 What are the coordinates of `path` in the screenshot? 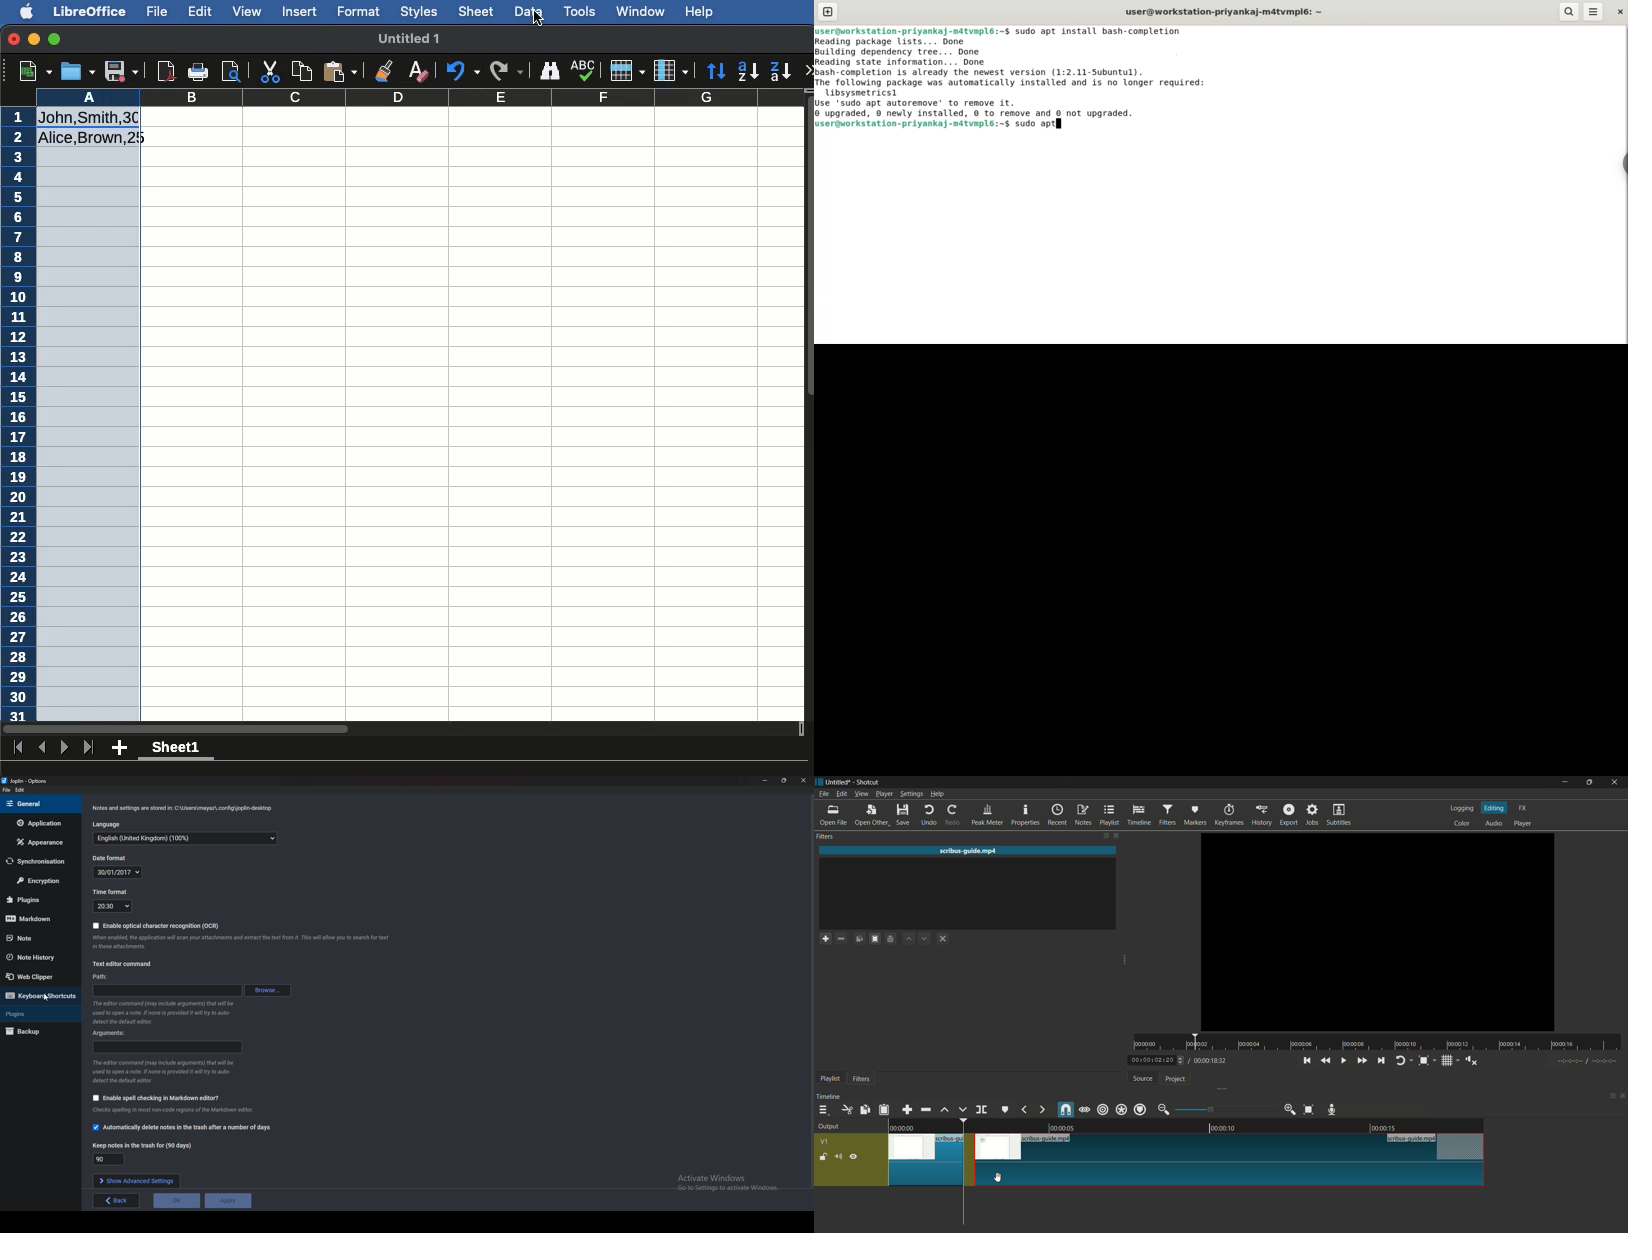 It's located at (102, 977).